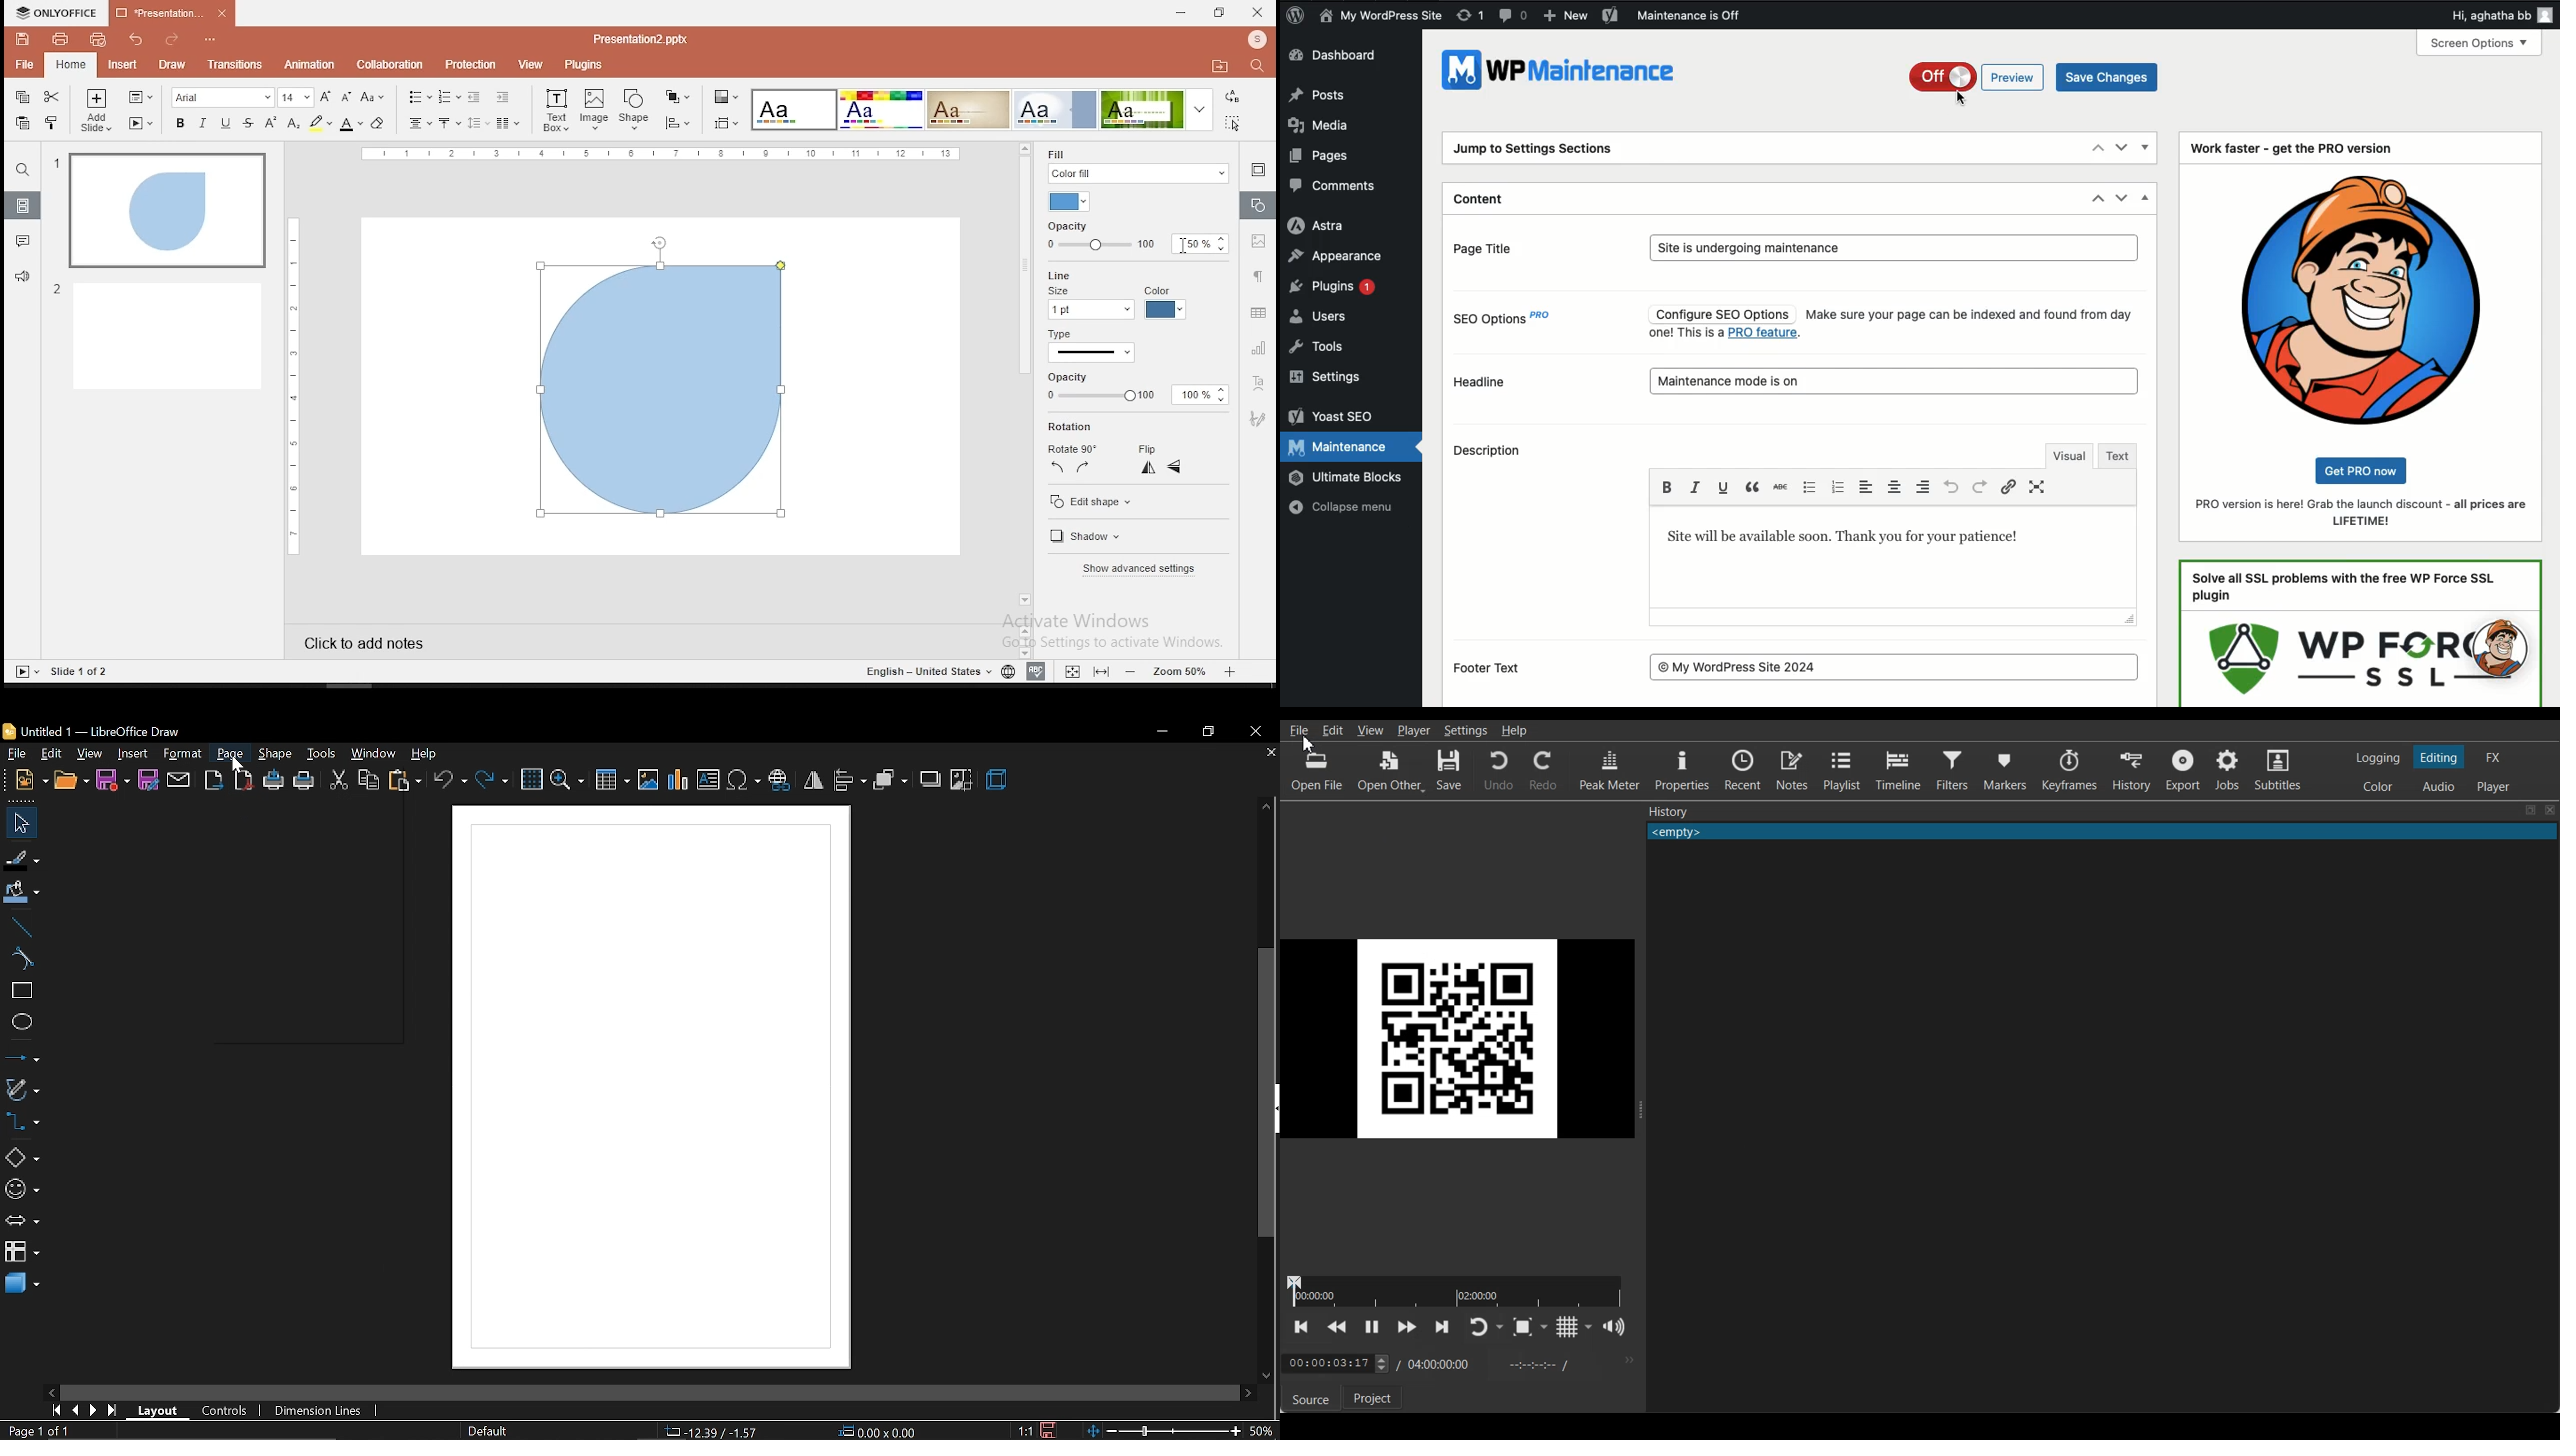 This screenshot has height=1456, width=2576. What do you see at coordinates (1073, 427) in the screenshot?
I see `rotation` at bounding box center [1073, 427].